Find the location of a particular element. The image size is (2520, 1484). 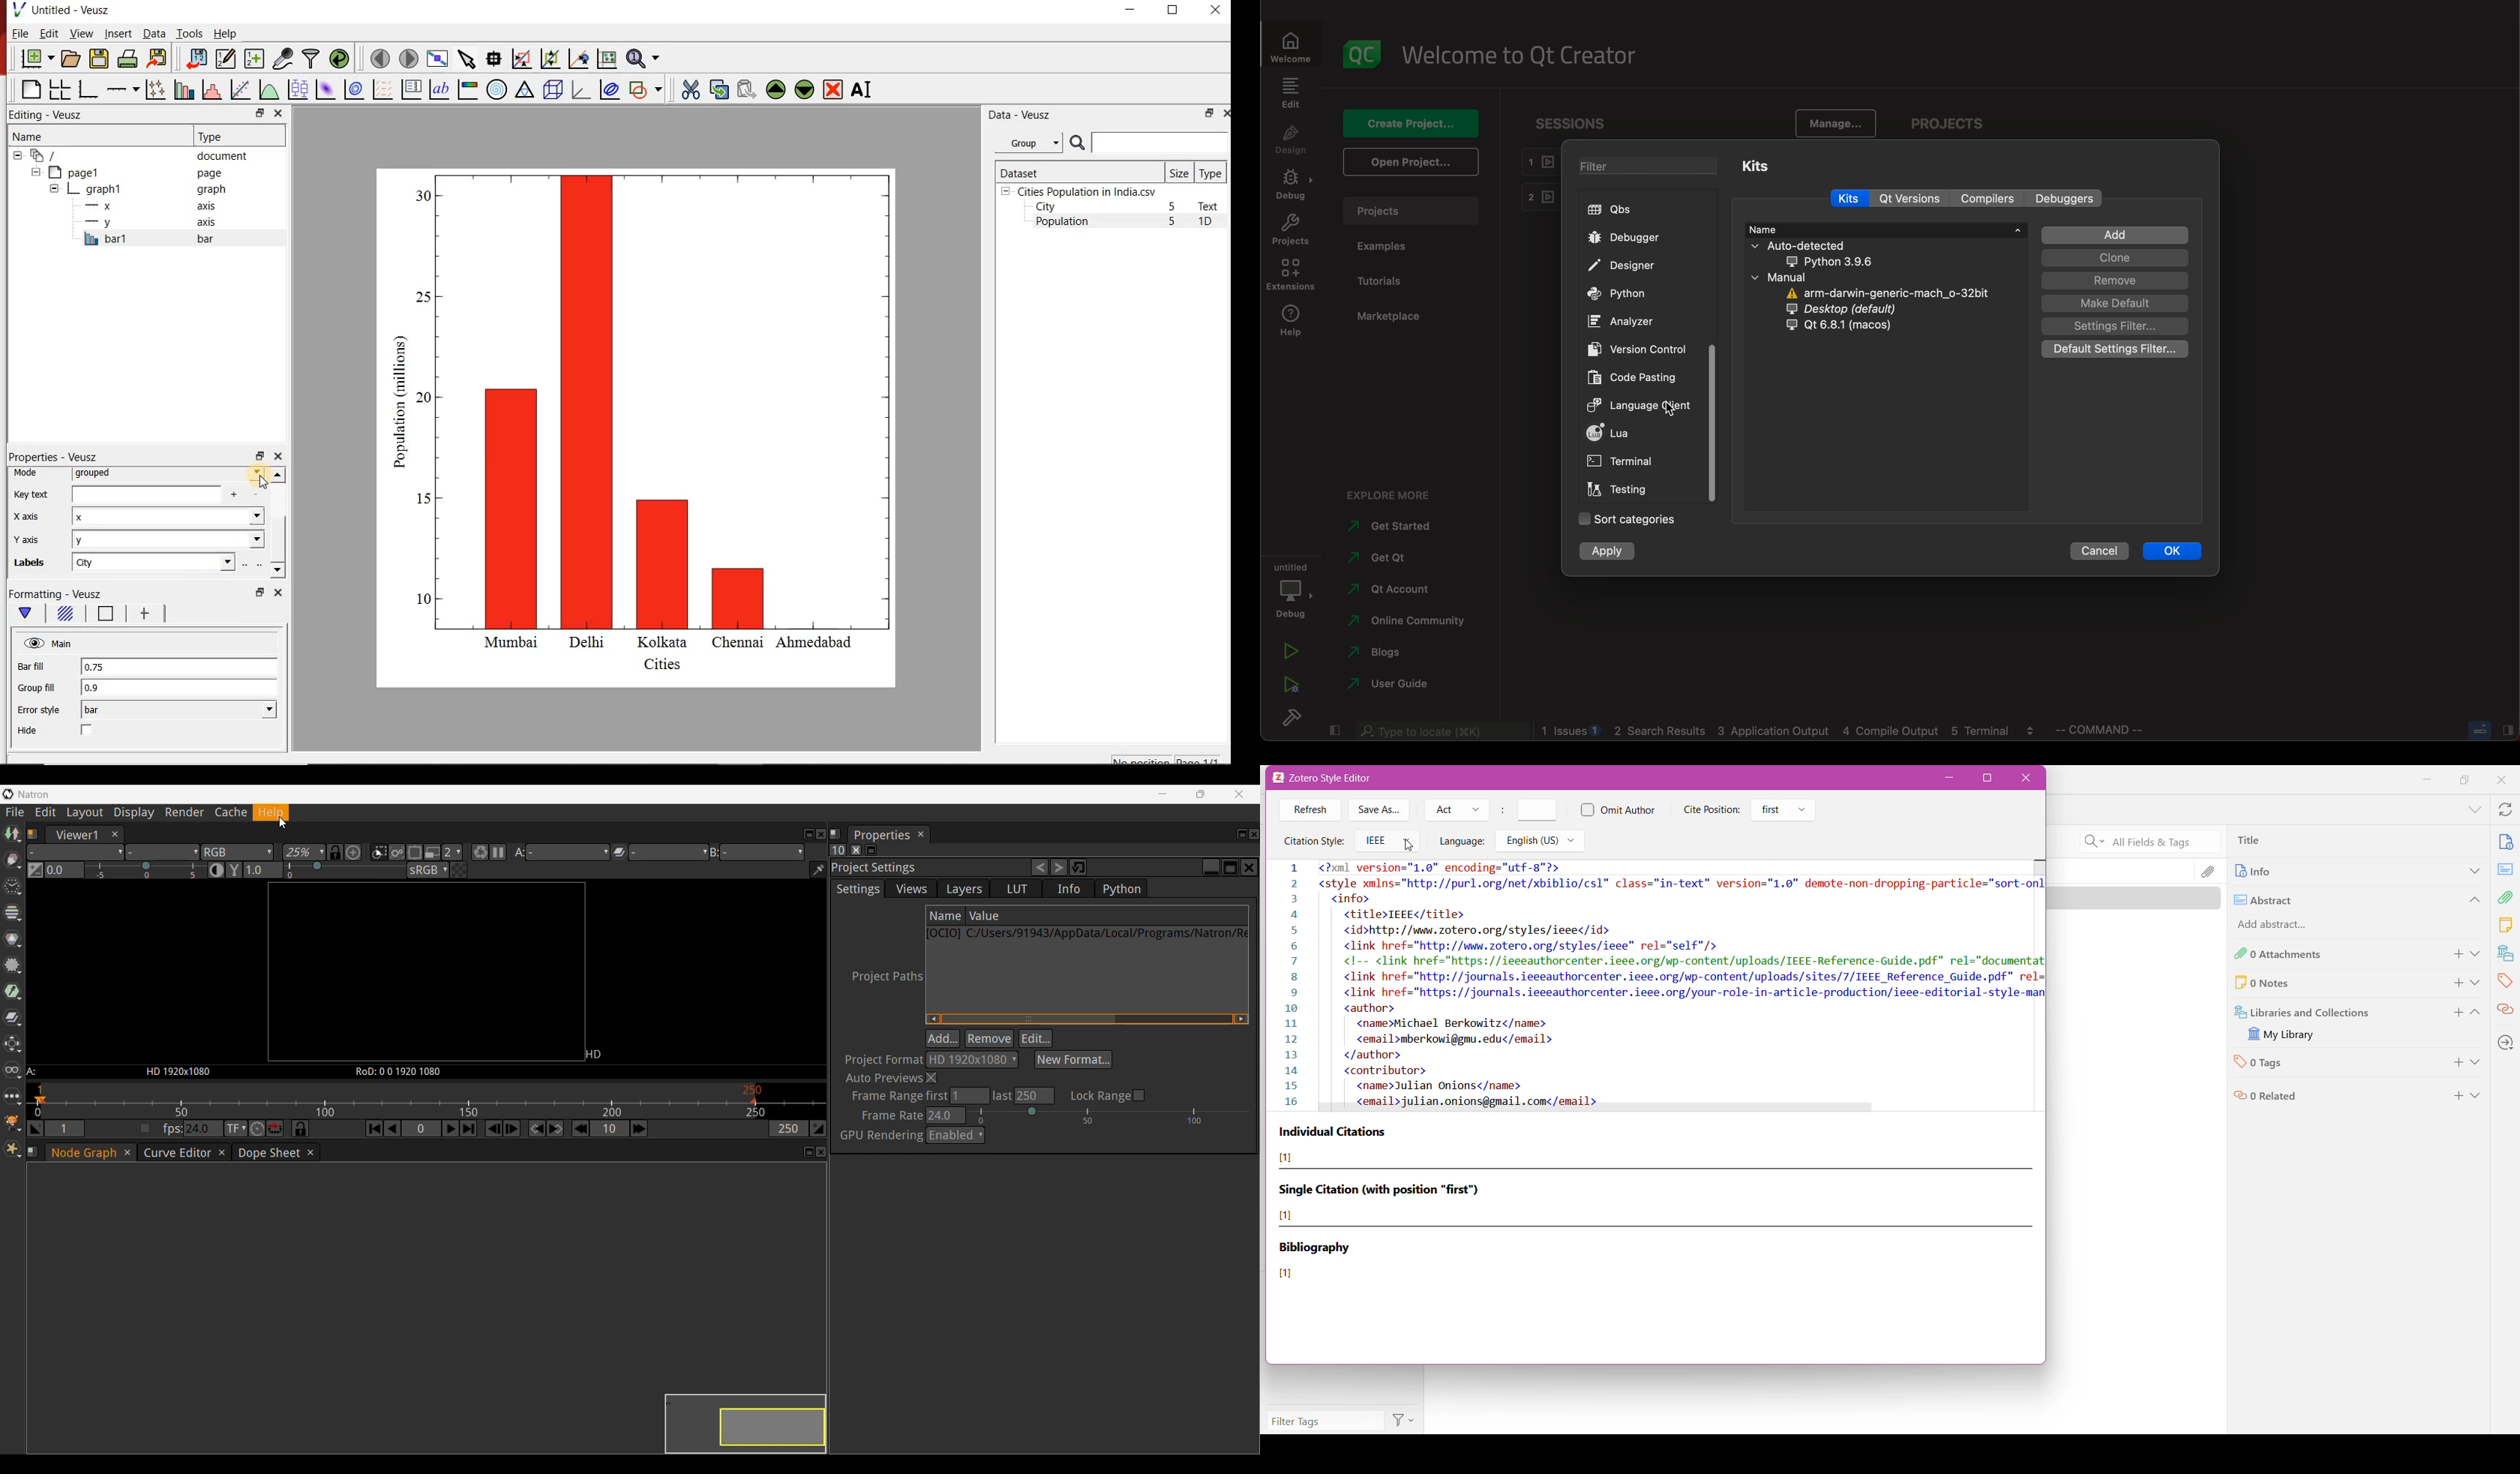

Type is located at coordinates (1212, 172).